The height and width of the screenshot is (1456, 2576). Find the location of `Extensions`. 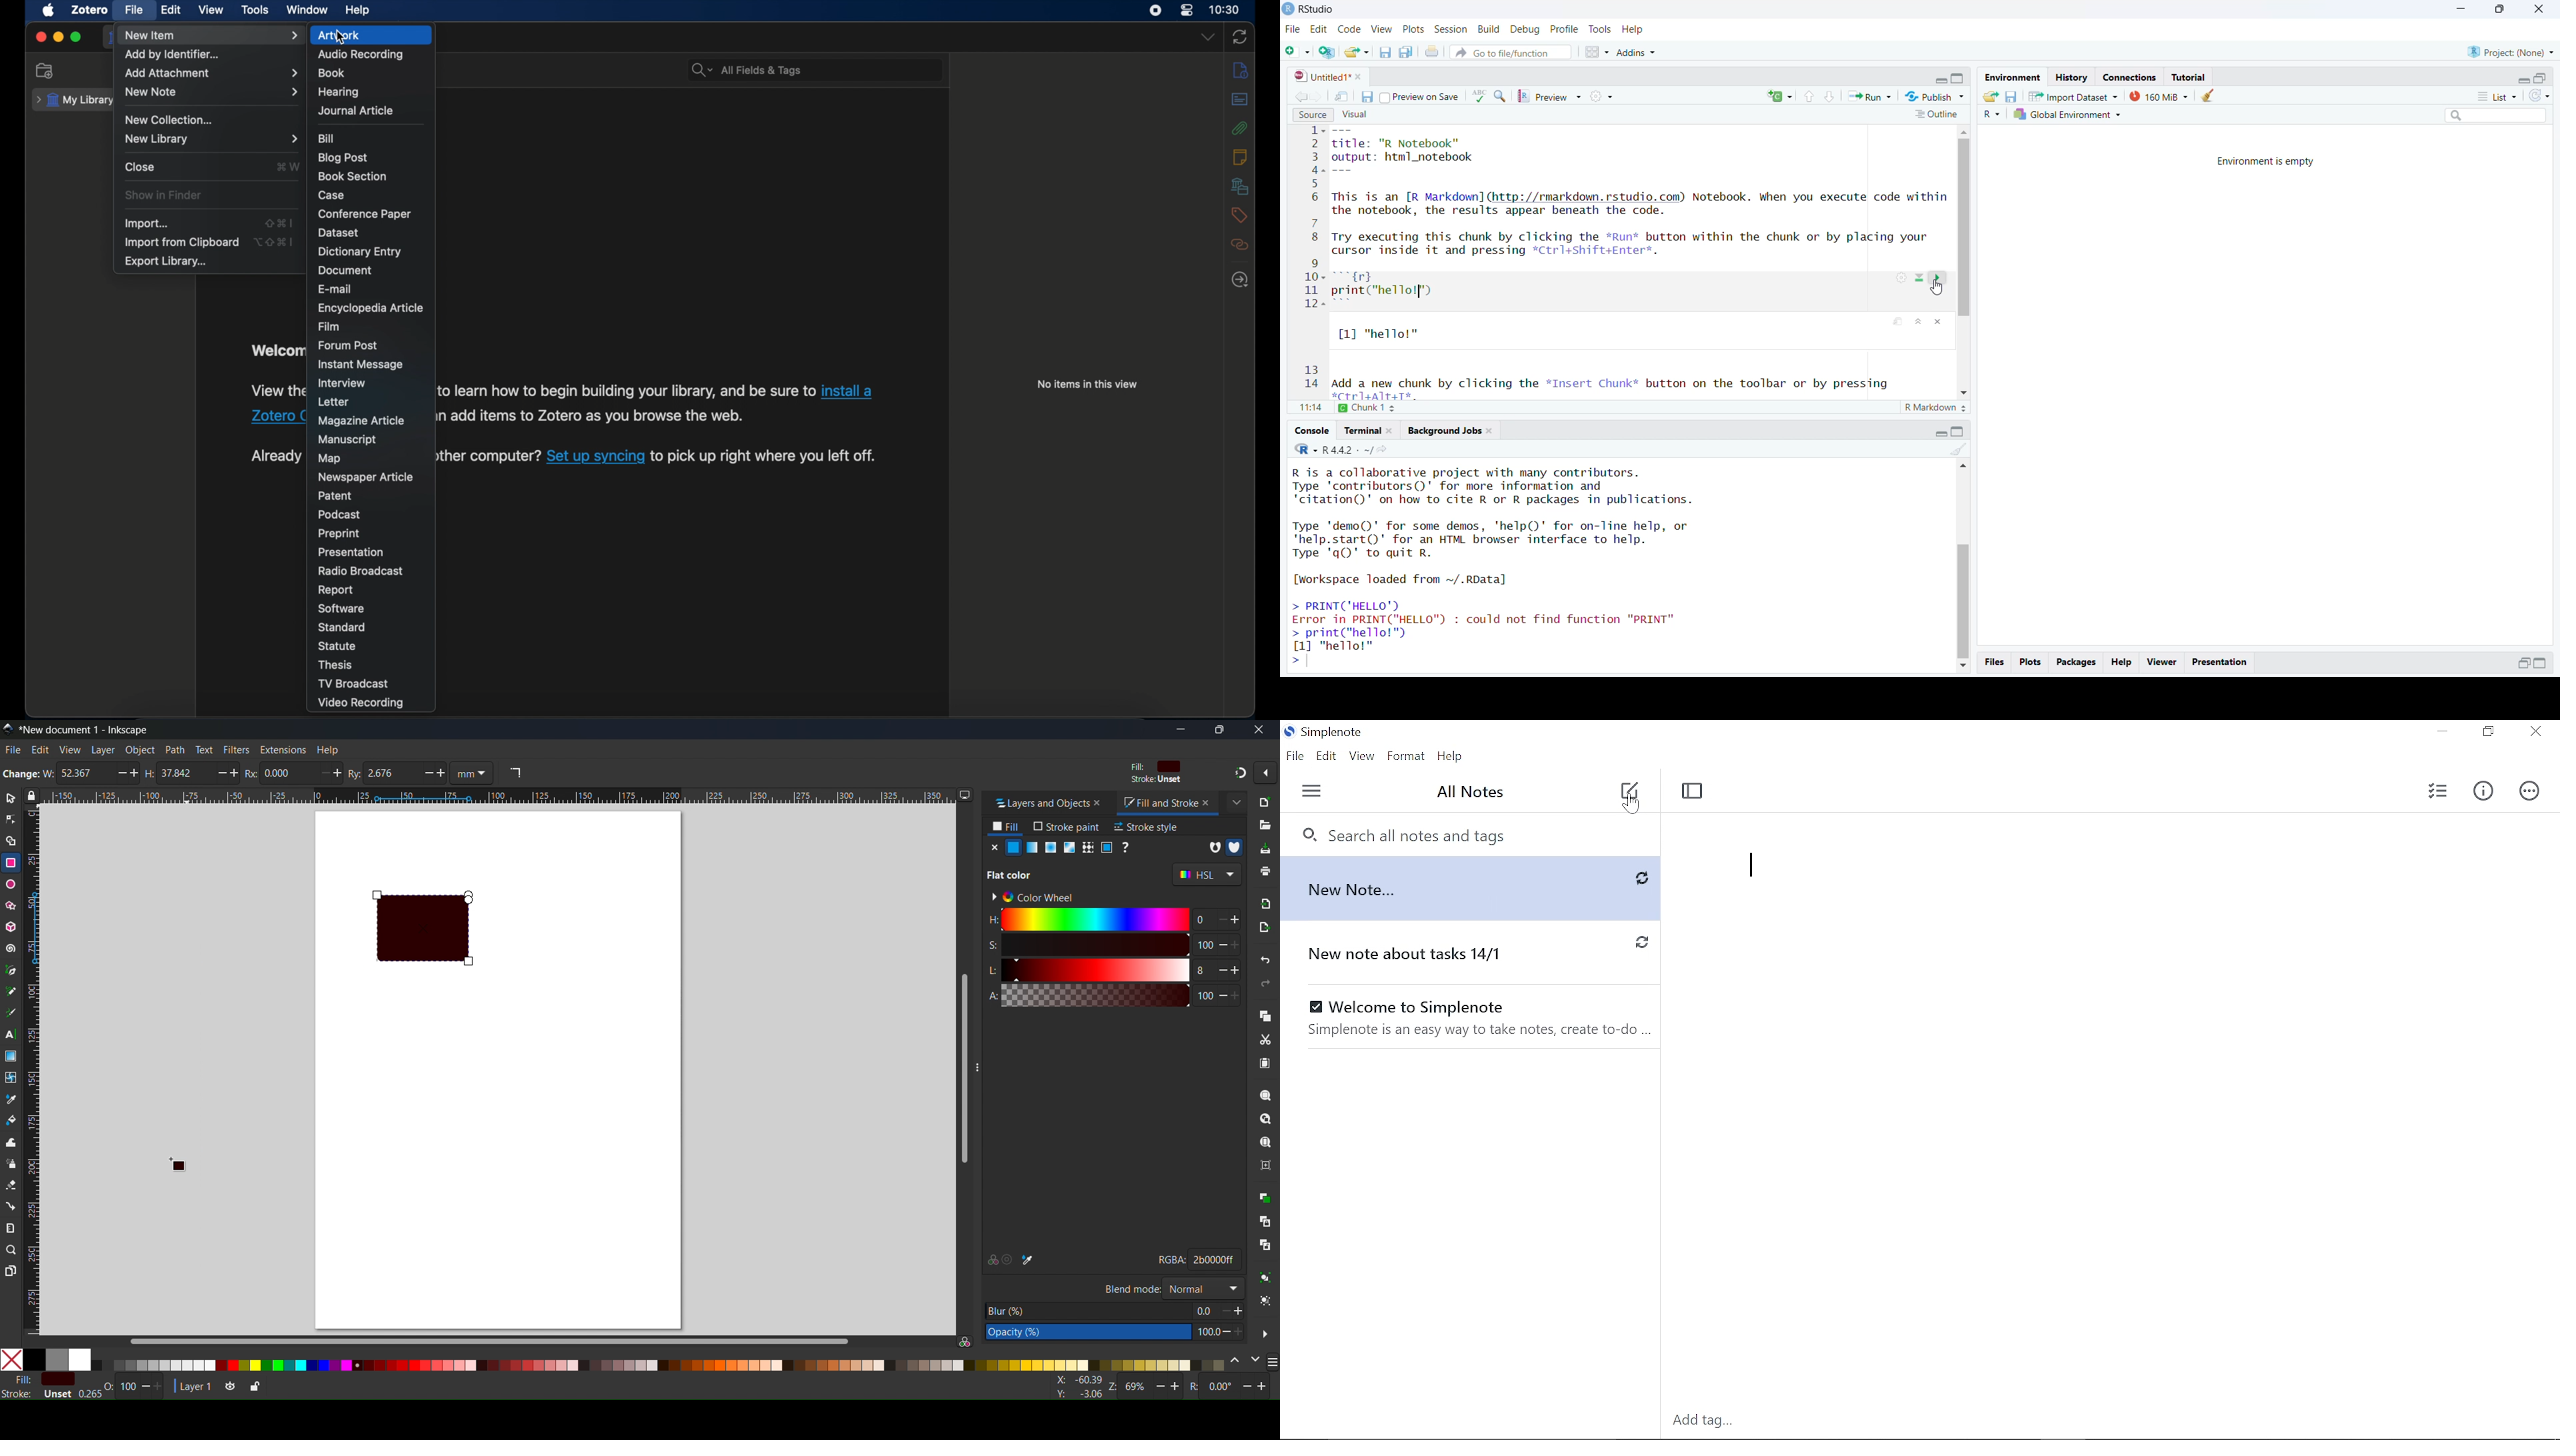

Extensions is located at coordinates (285, 749).